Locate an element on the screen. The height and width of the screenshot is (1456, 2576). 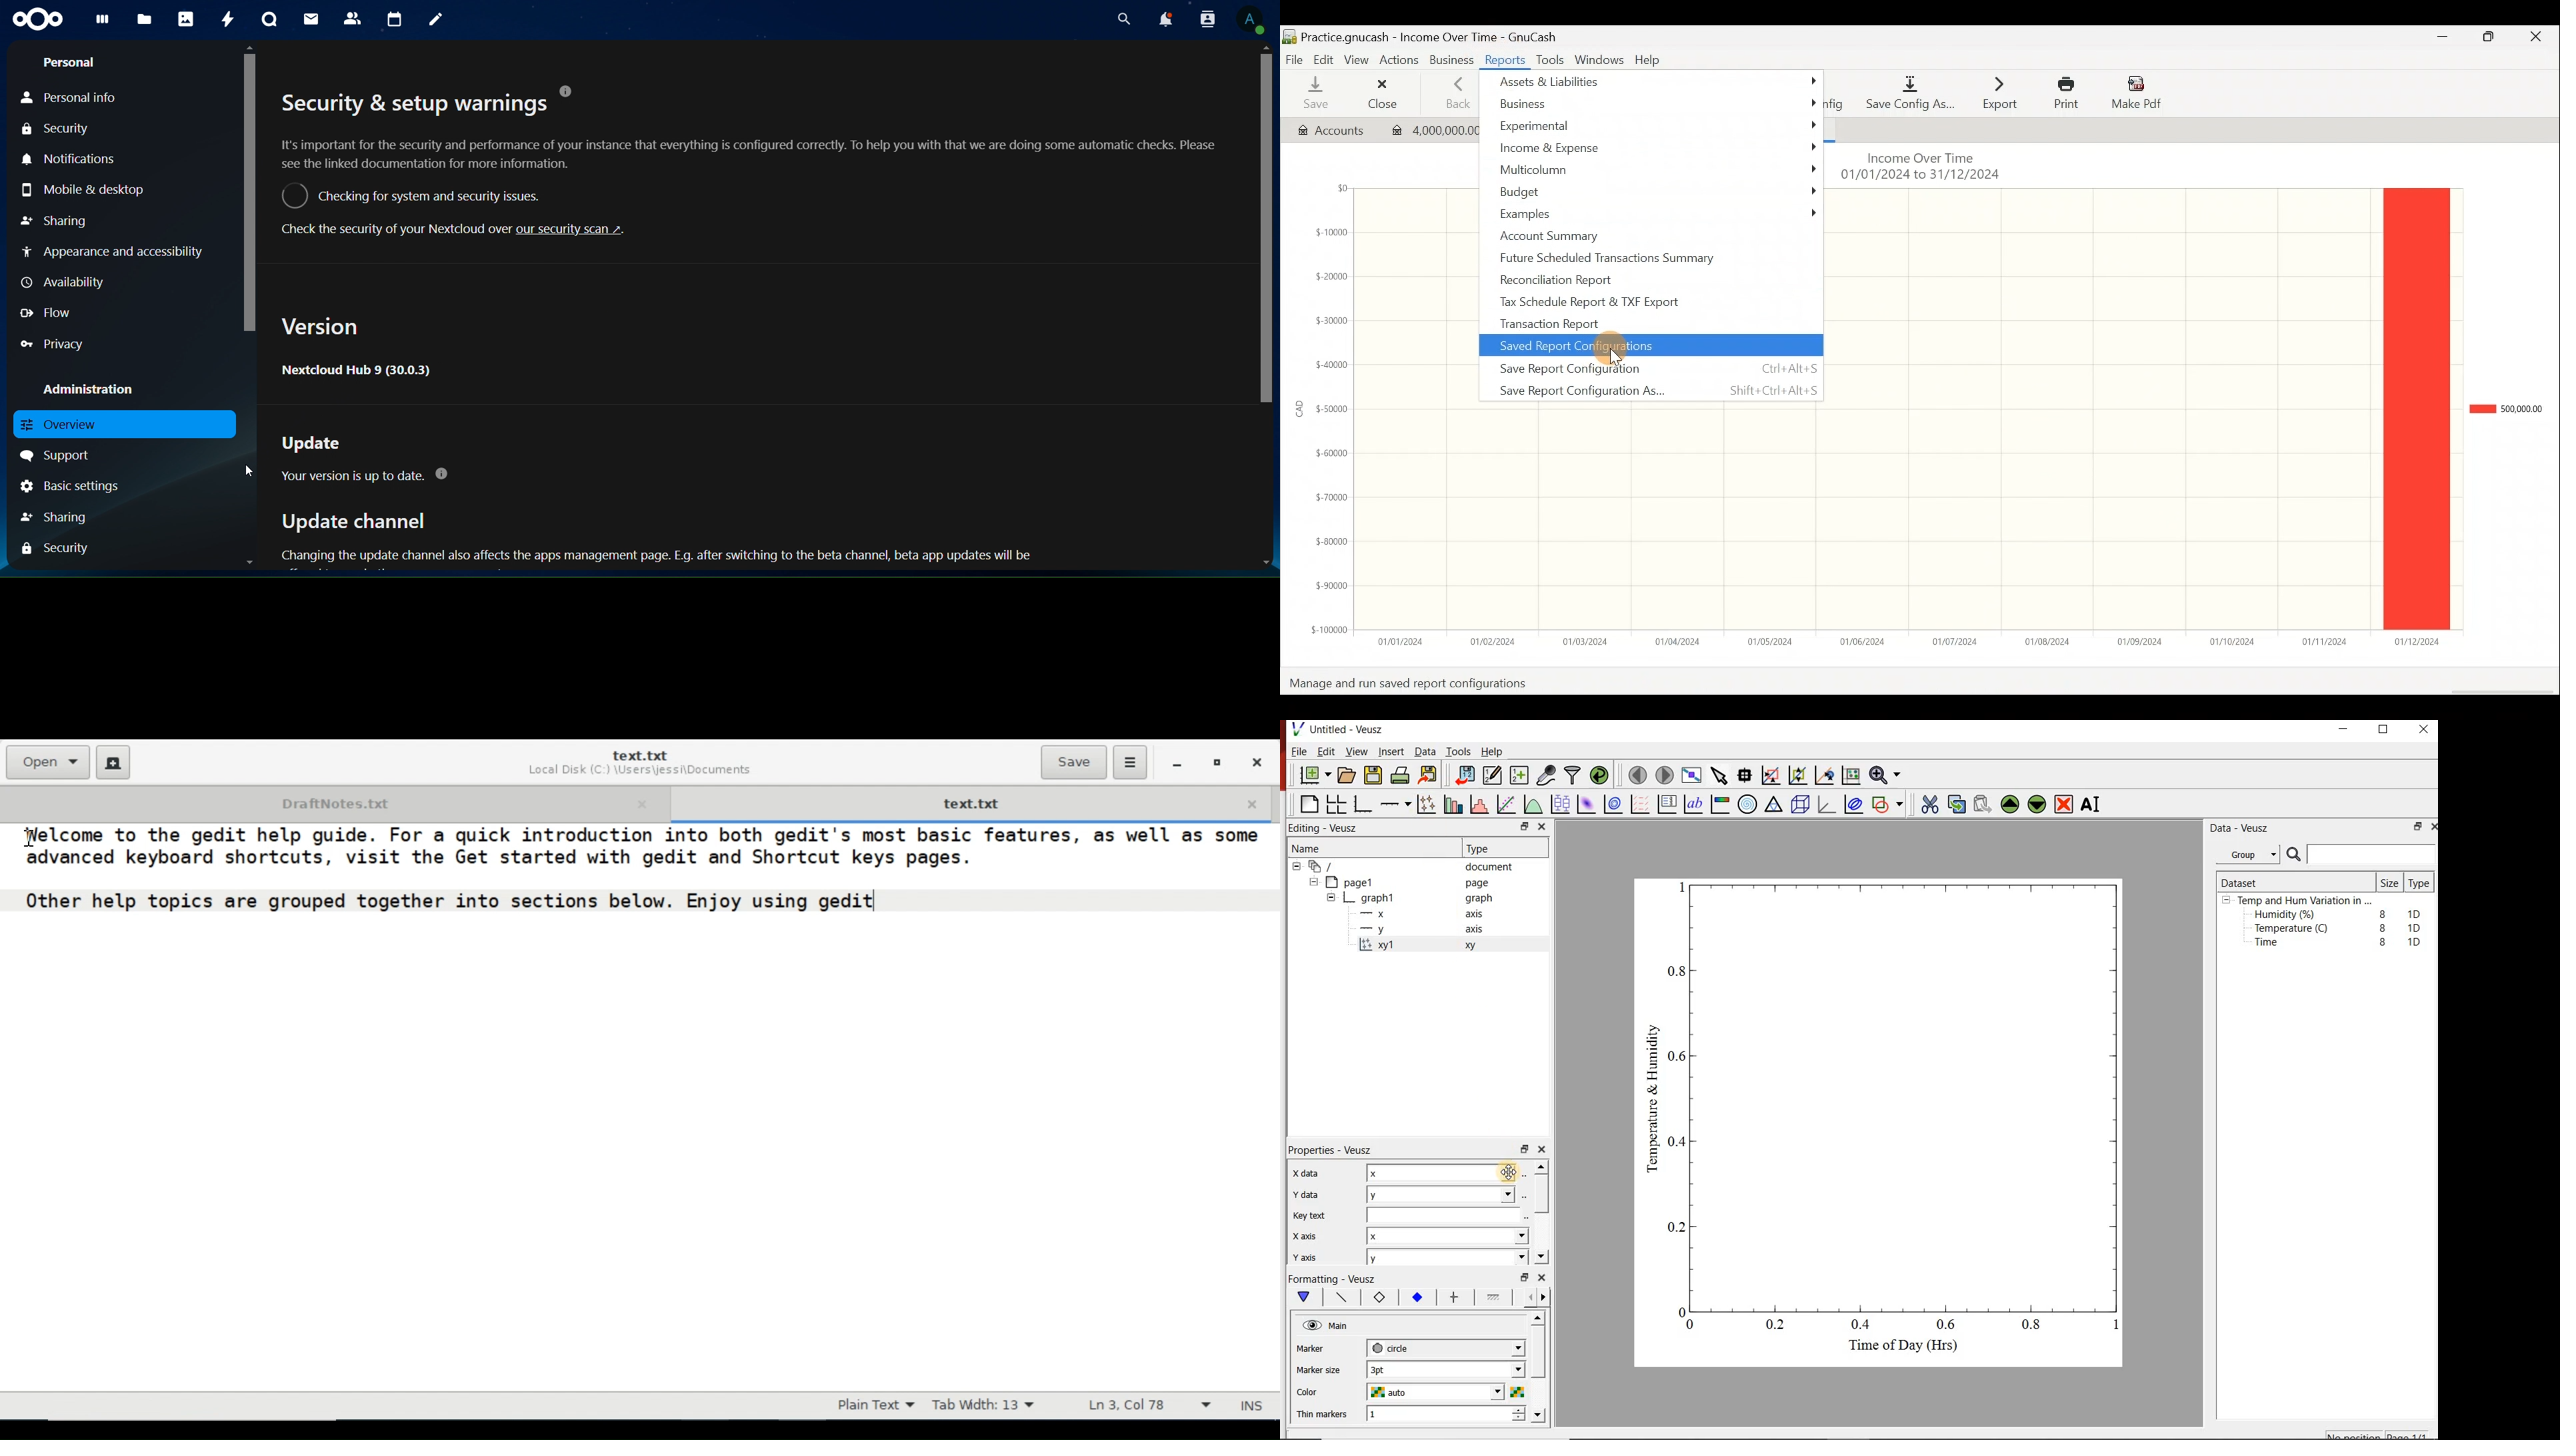
blank page is located at coordinates (1308, 803).